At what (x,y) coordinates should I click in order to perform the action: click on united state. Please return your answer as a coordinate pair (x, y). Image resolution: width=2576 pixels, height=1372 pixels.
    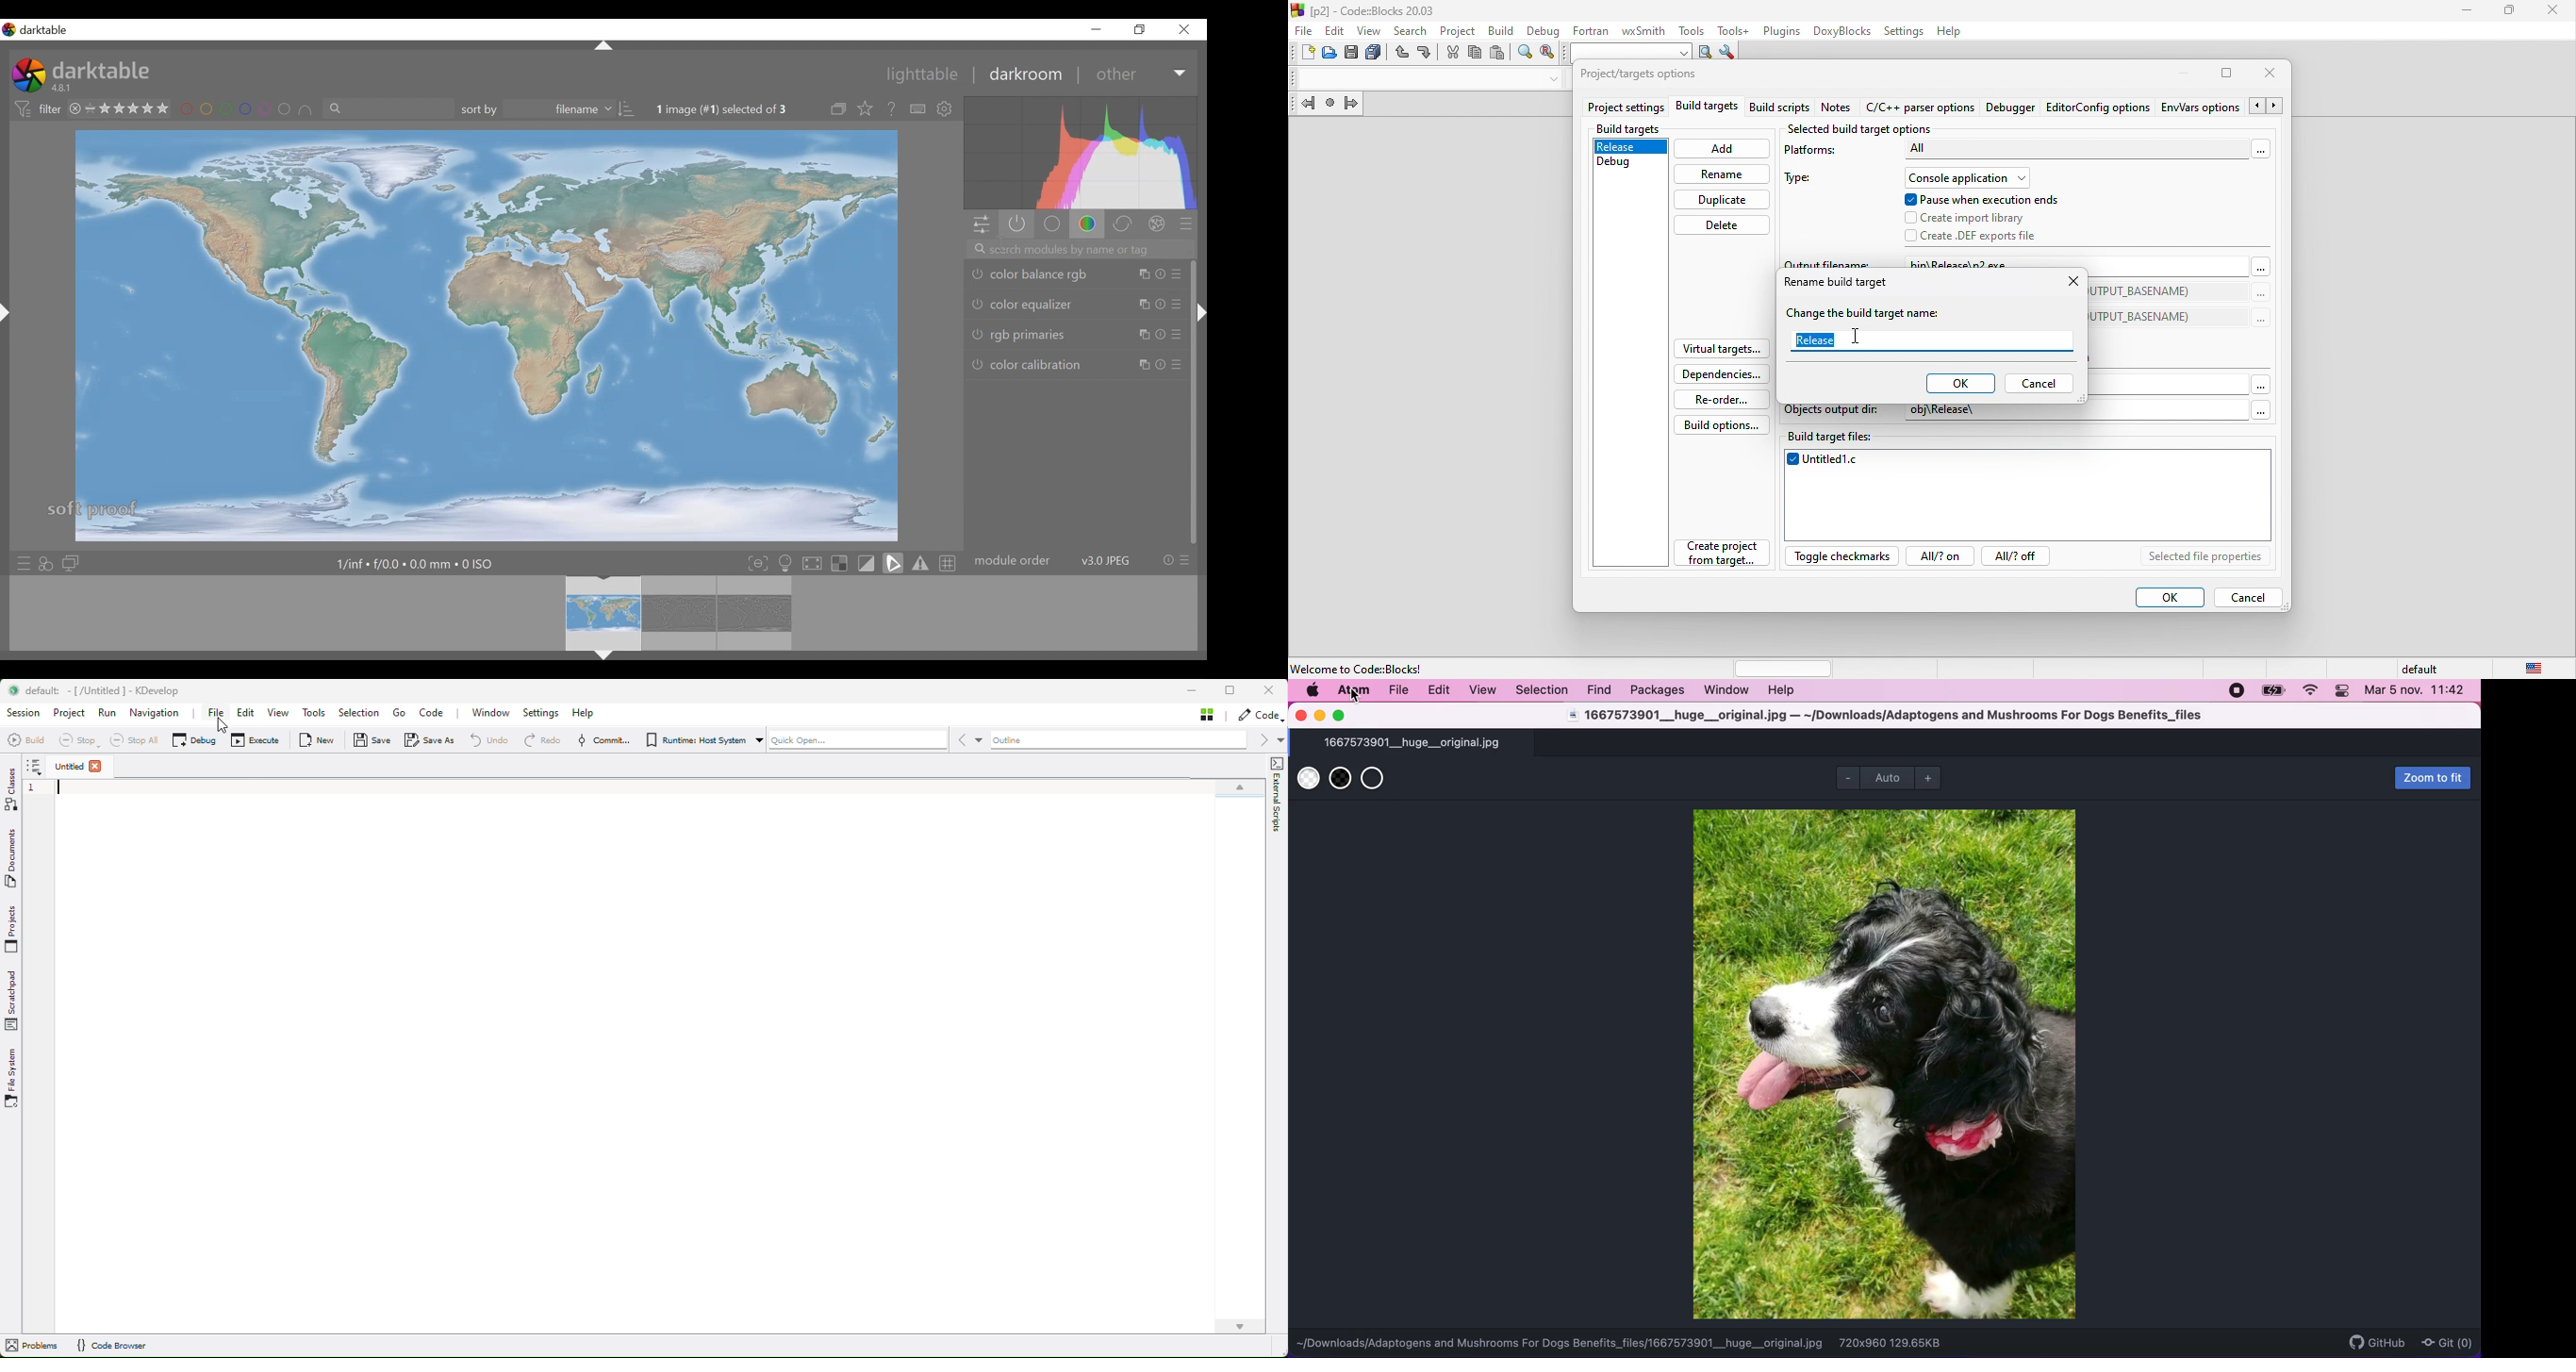
    Looking at the image, I should click on (2535, 669).